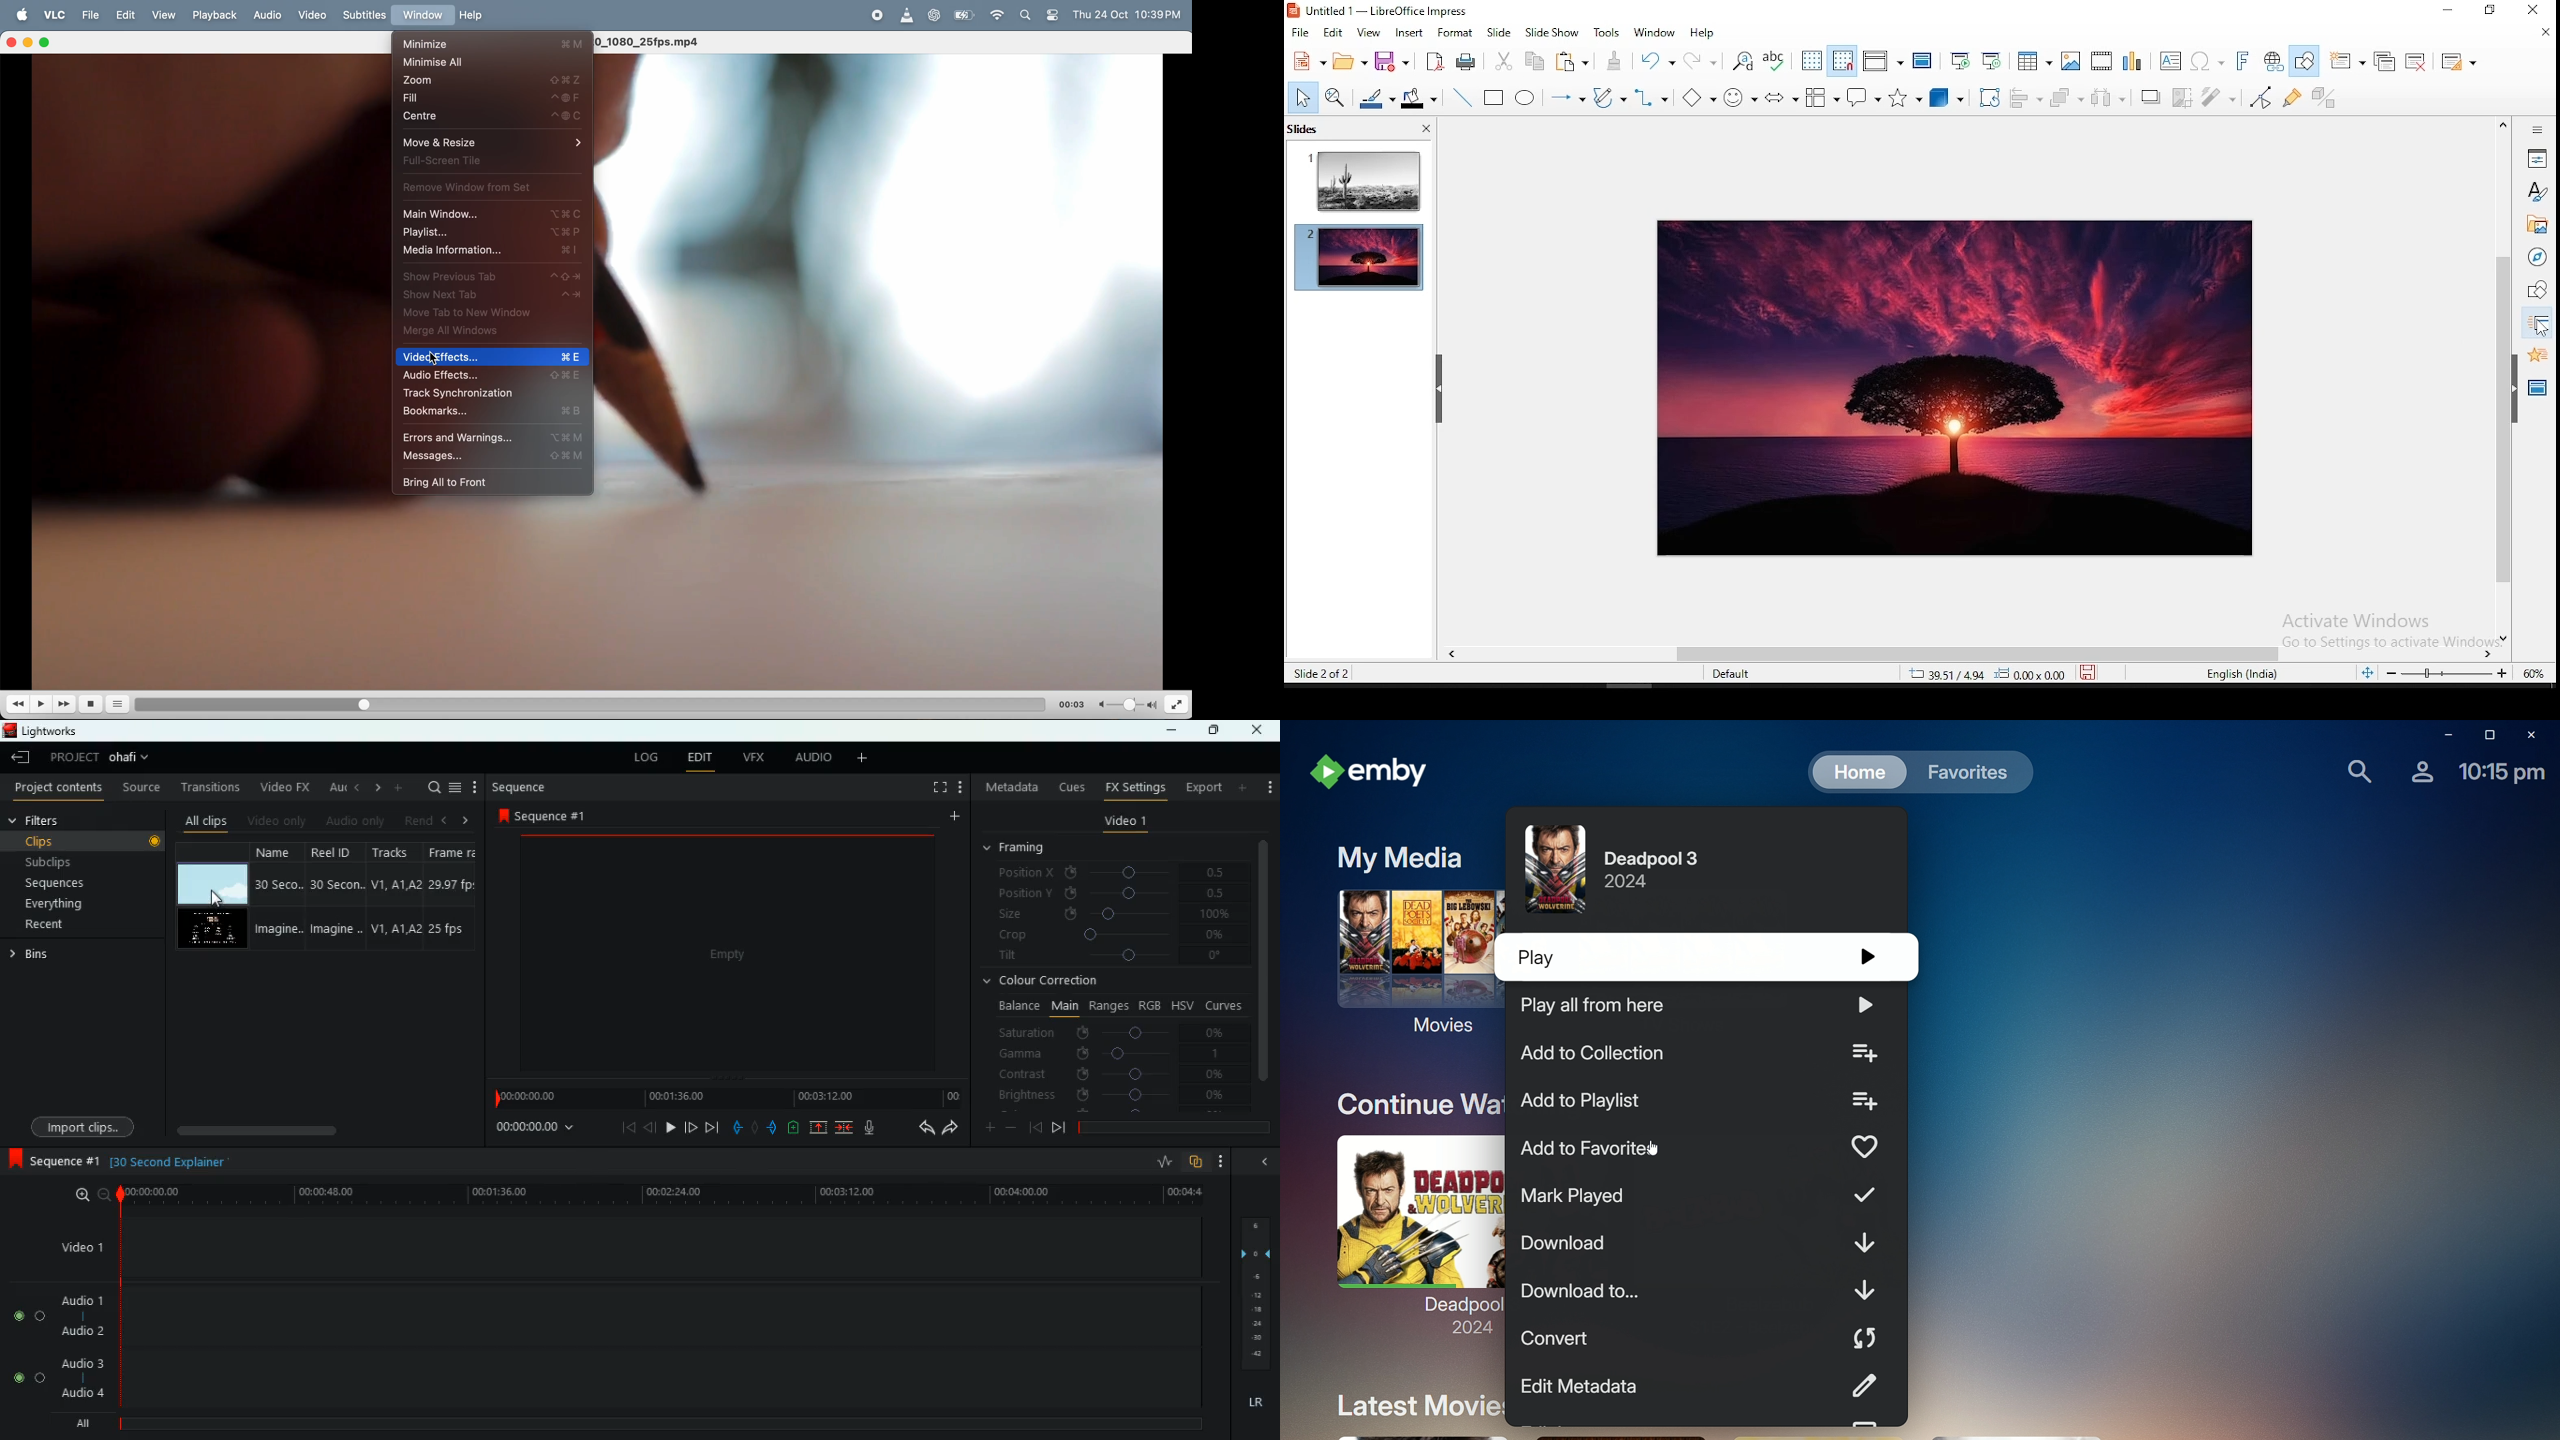 The image size is (2576, 1456). What do you see at coordinates (1244, 787) in the screenshot?
I see `more` at bounding box center [1244, 787].